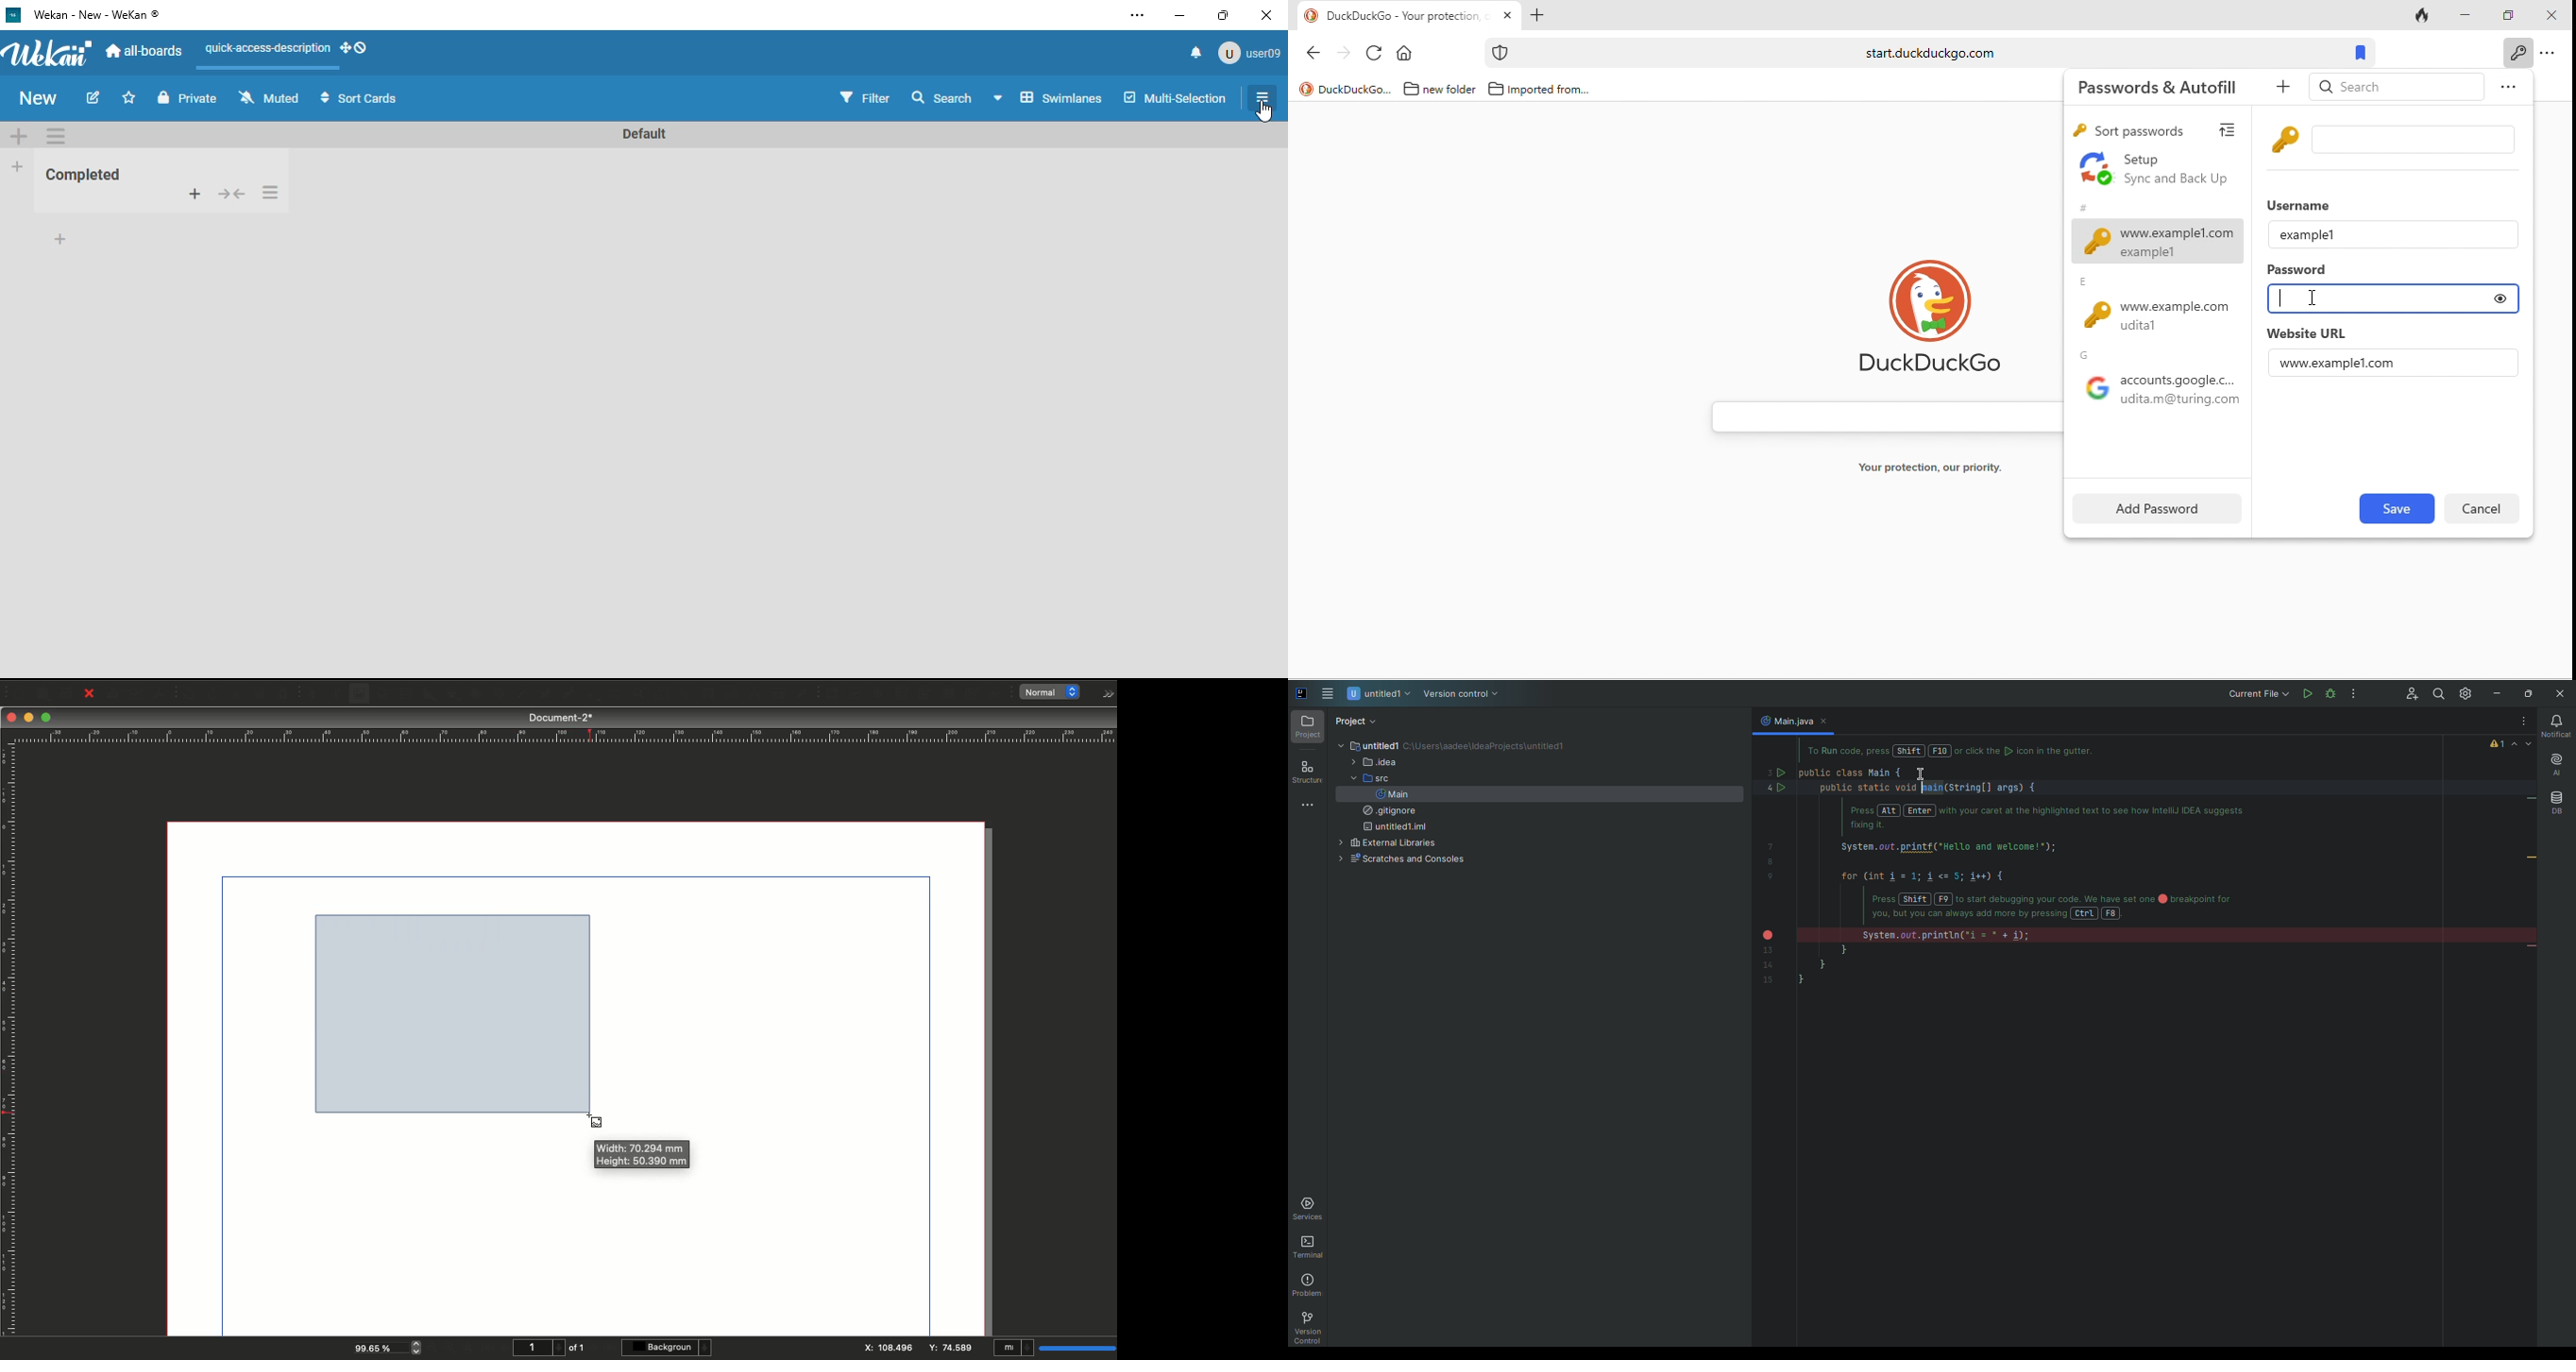 The height and width of the screenshot is (1372, 2576). What do you see at coordinates (1265, 110) in the screenshot?
I see `cursor` at bounding box center [1265, 110].